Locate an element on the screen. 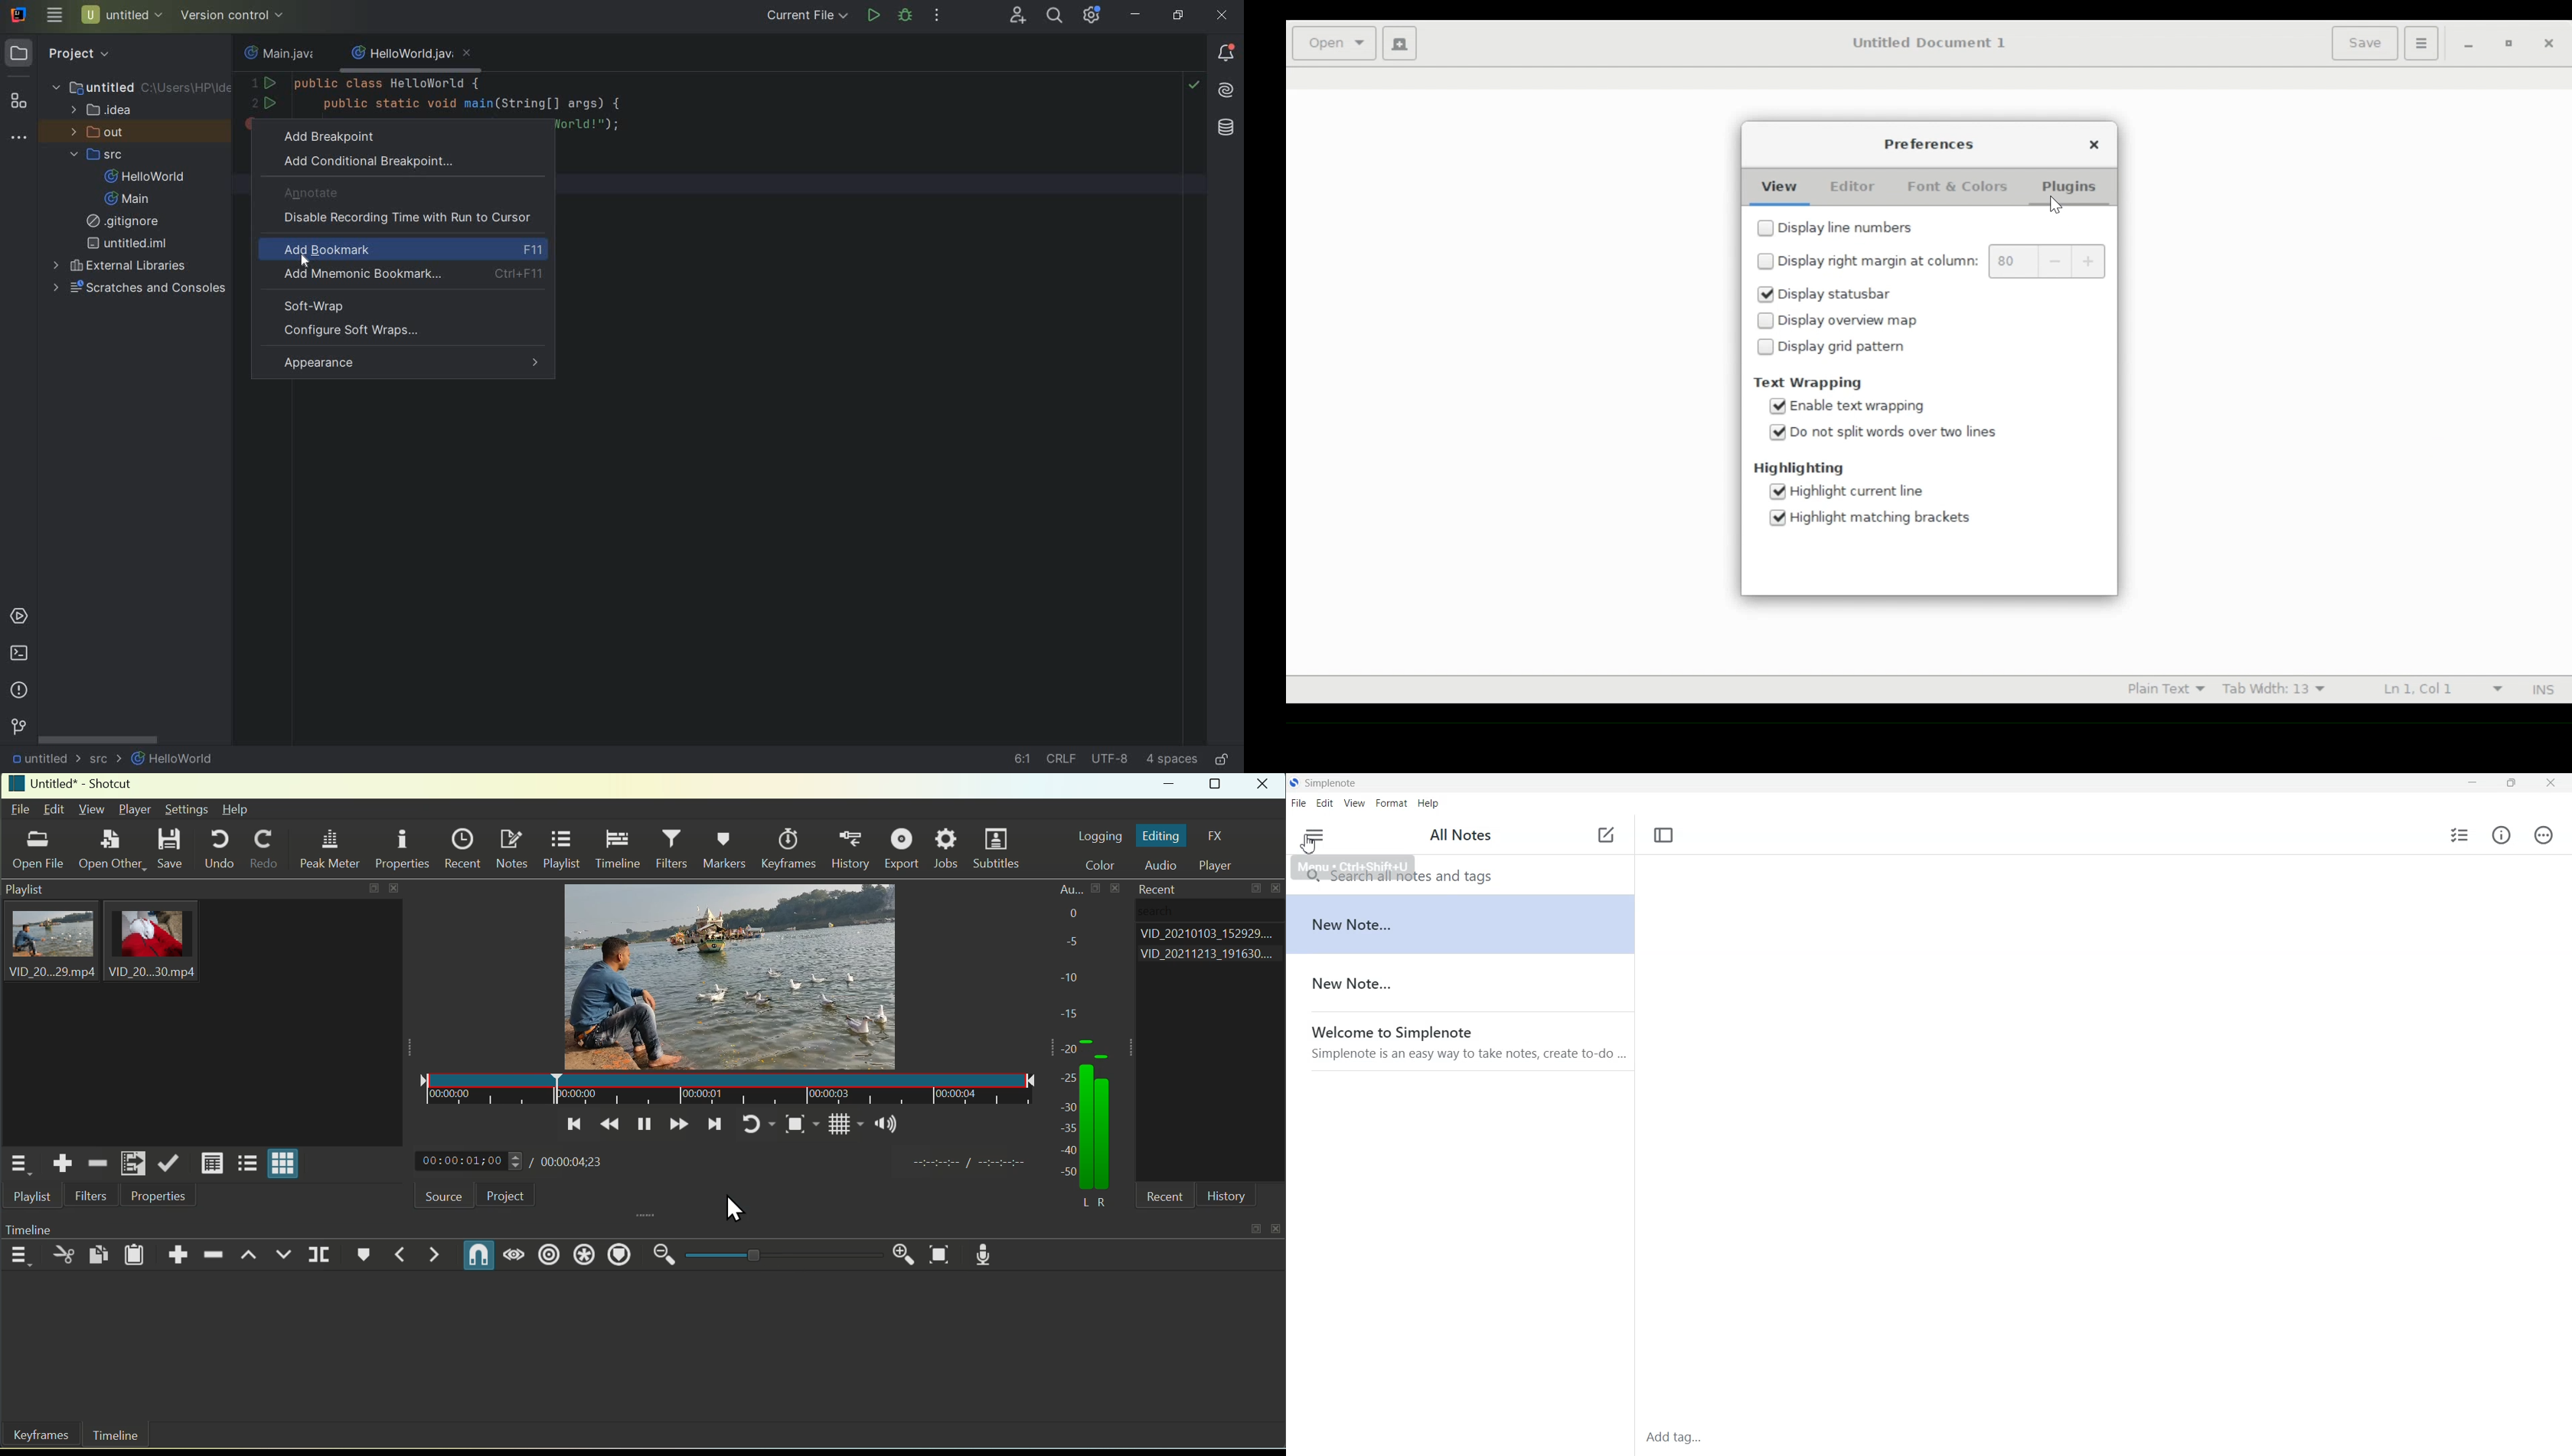 This screenshot has width=2576, height=1456. History is located at coordinates (854, 849).